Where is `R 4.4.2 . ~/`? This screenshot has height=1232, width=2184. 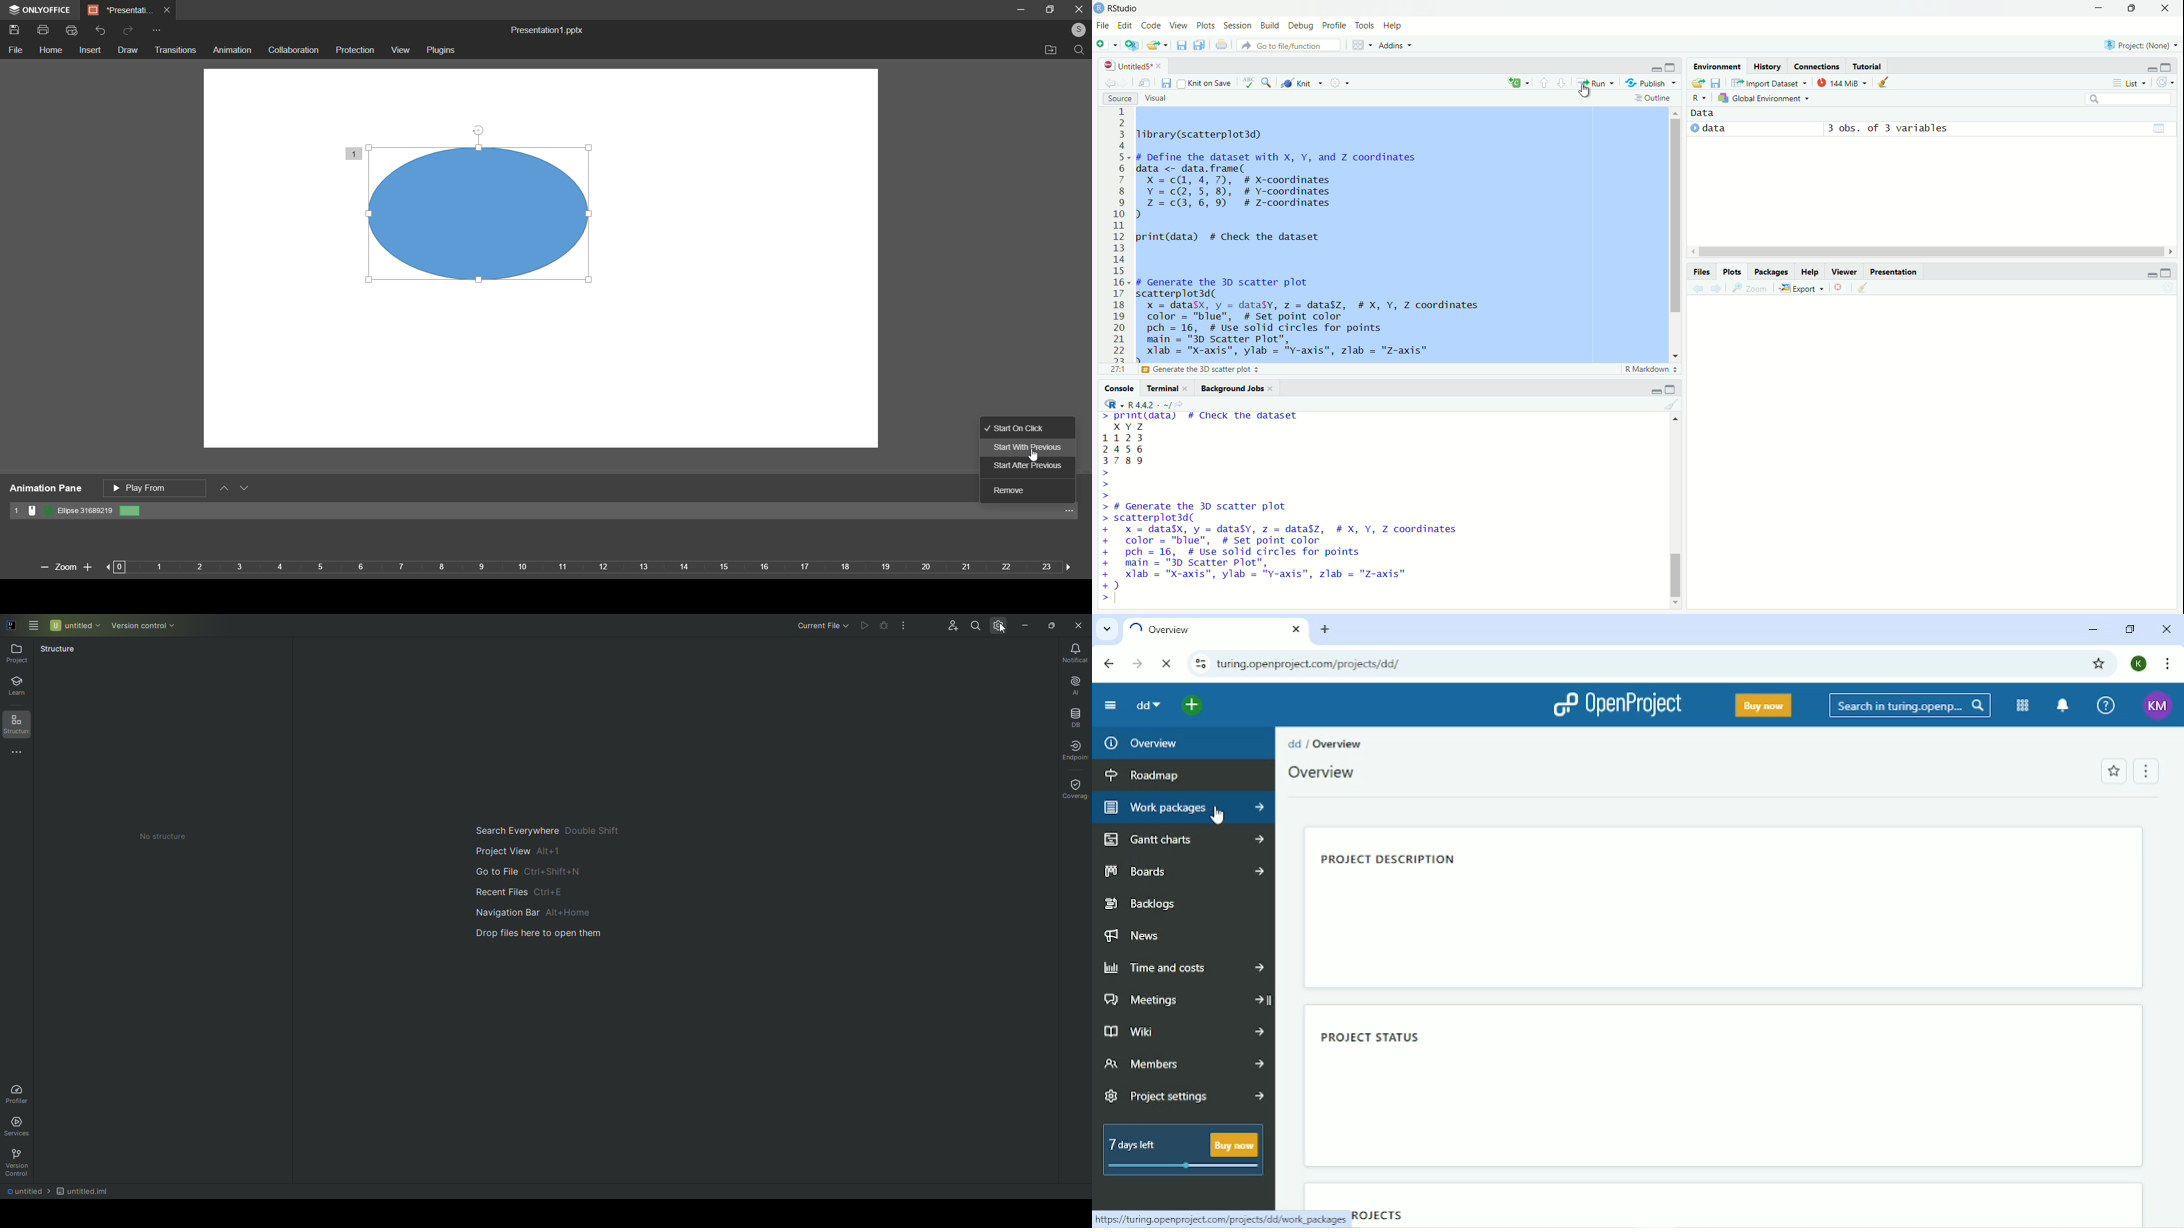
R 4.4.2 . ~/ is located at coordinates (1150, 405).